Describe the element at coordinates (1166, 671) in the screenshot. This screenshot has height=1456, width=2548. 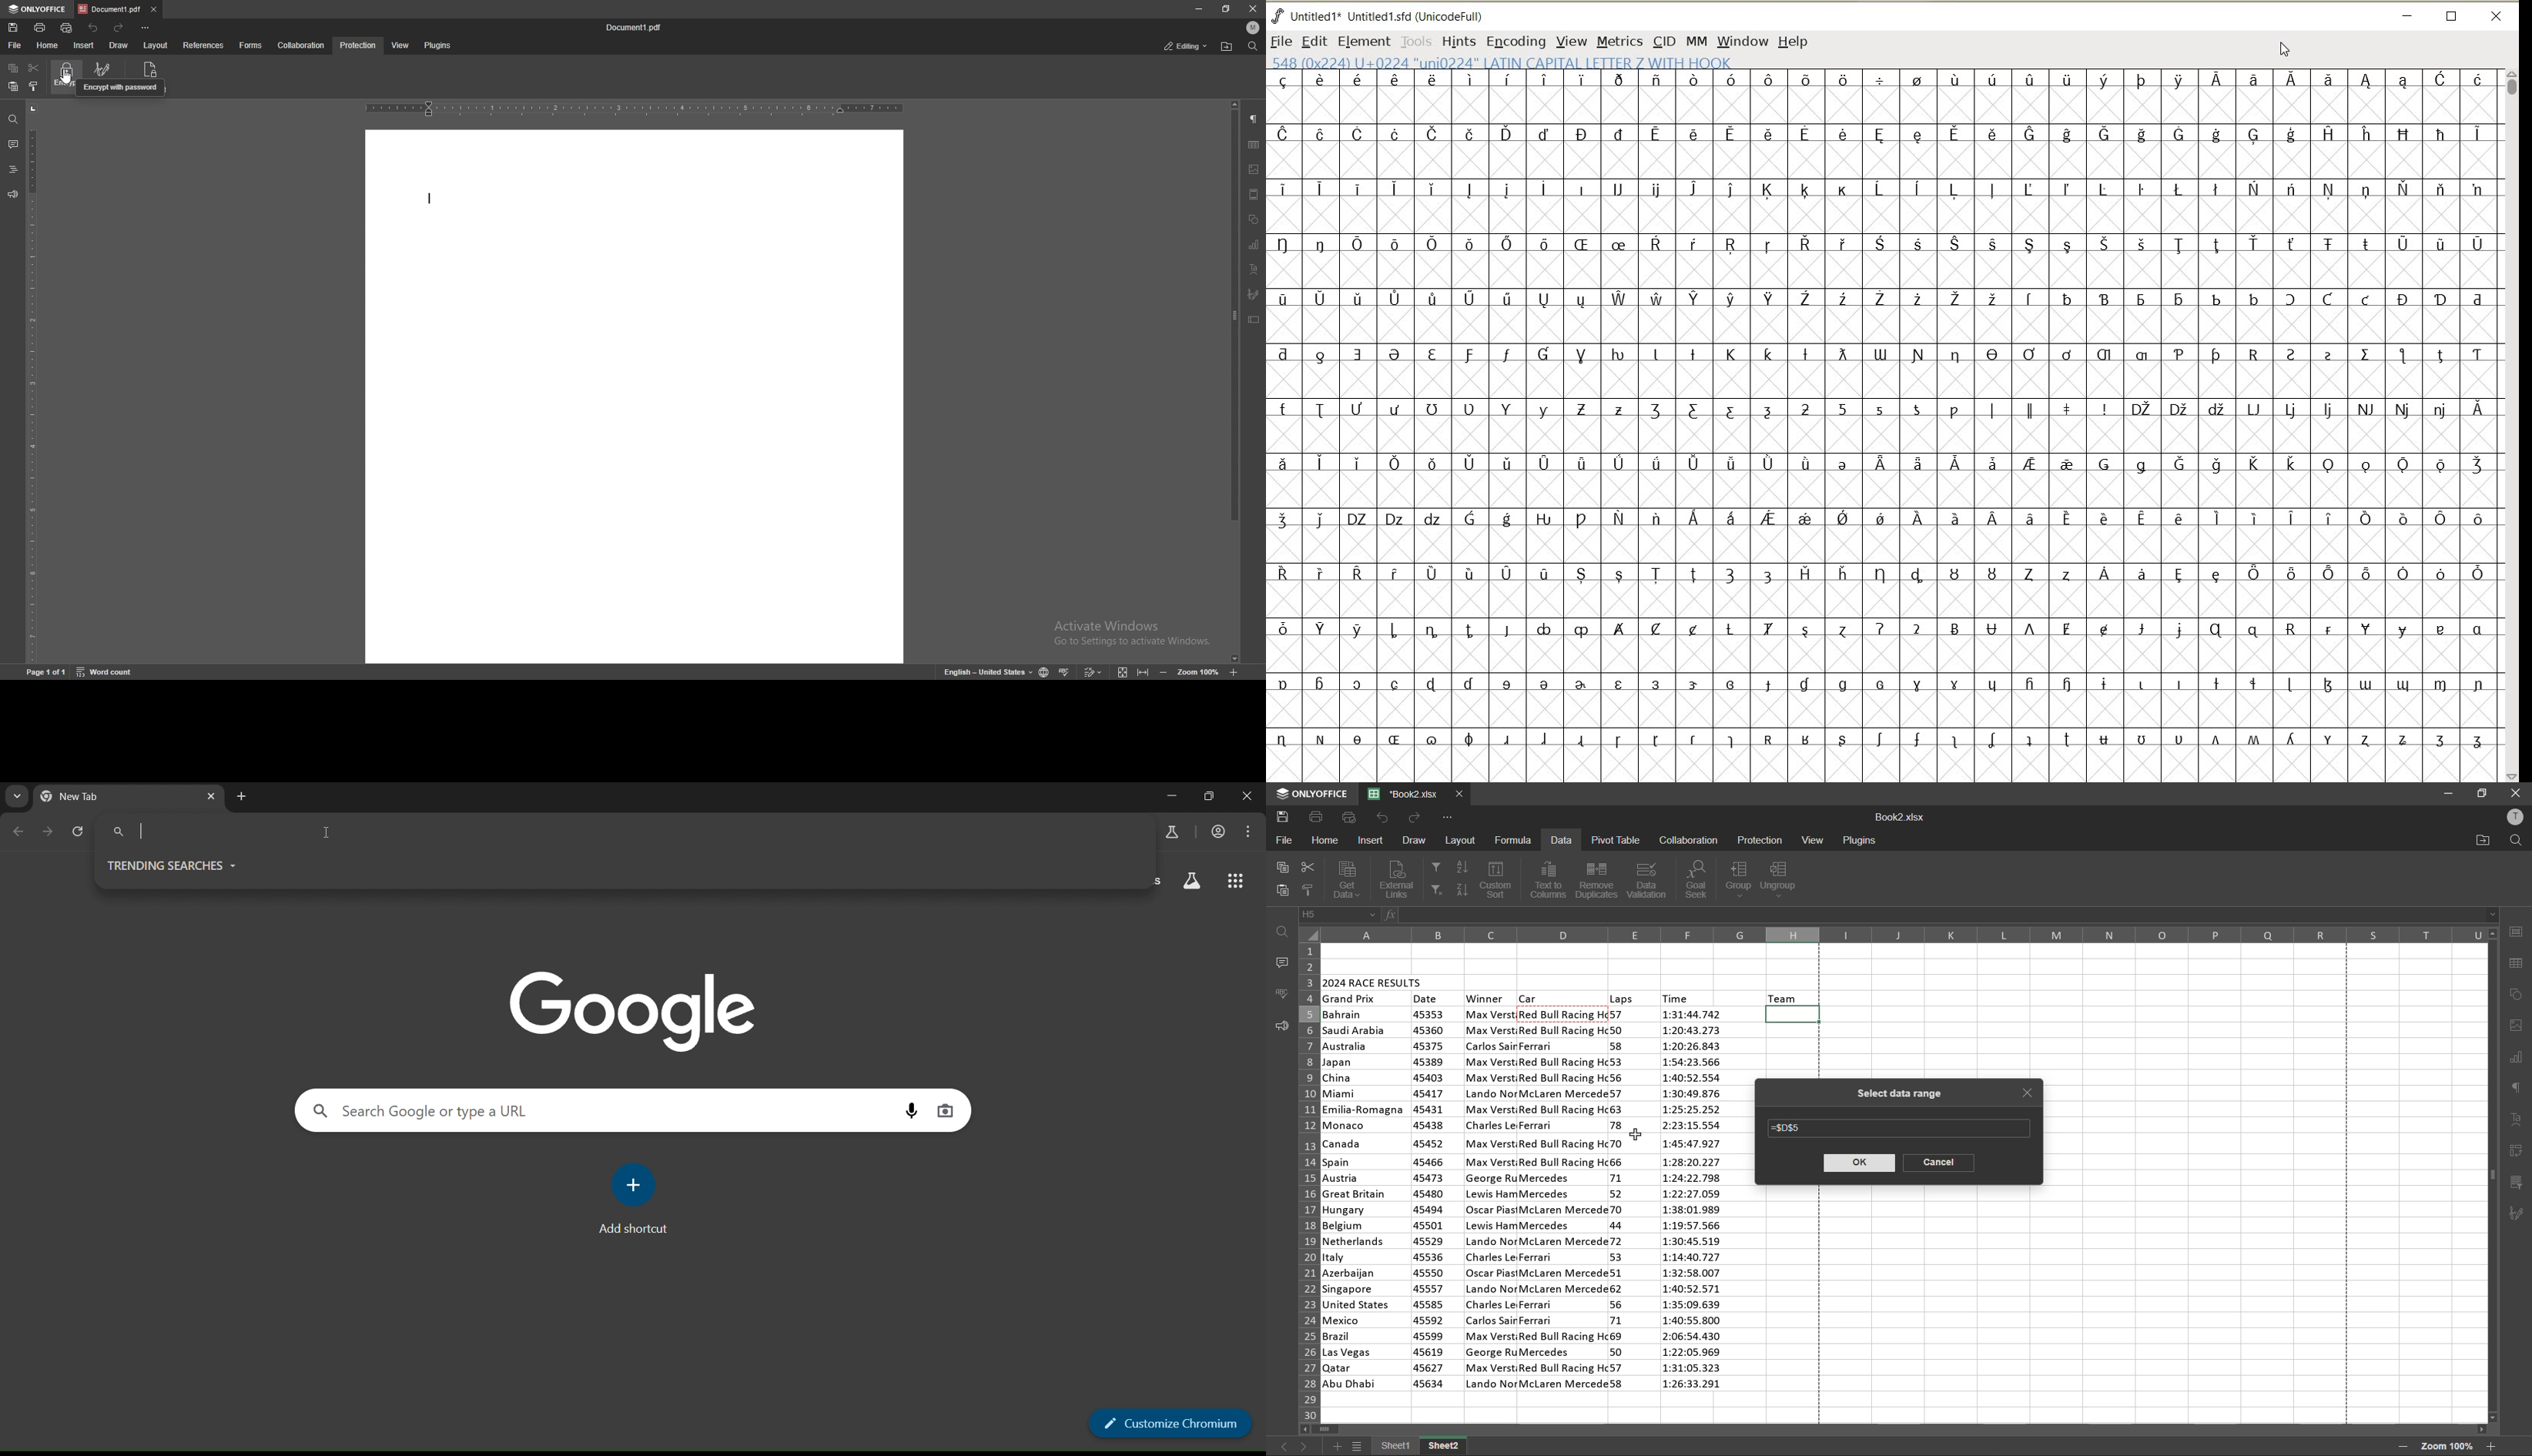
I see `zoom out` at that location.